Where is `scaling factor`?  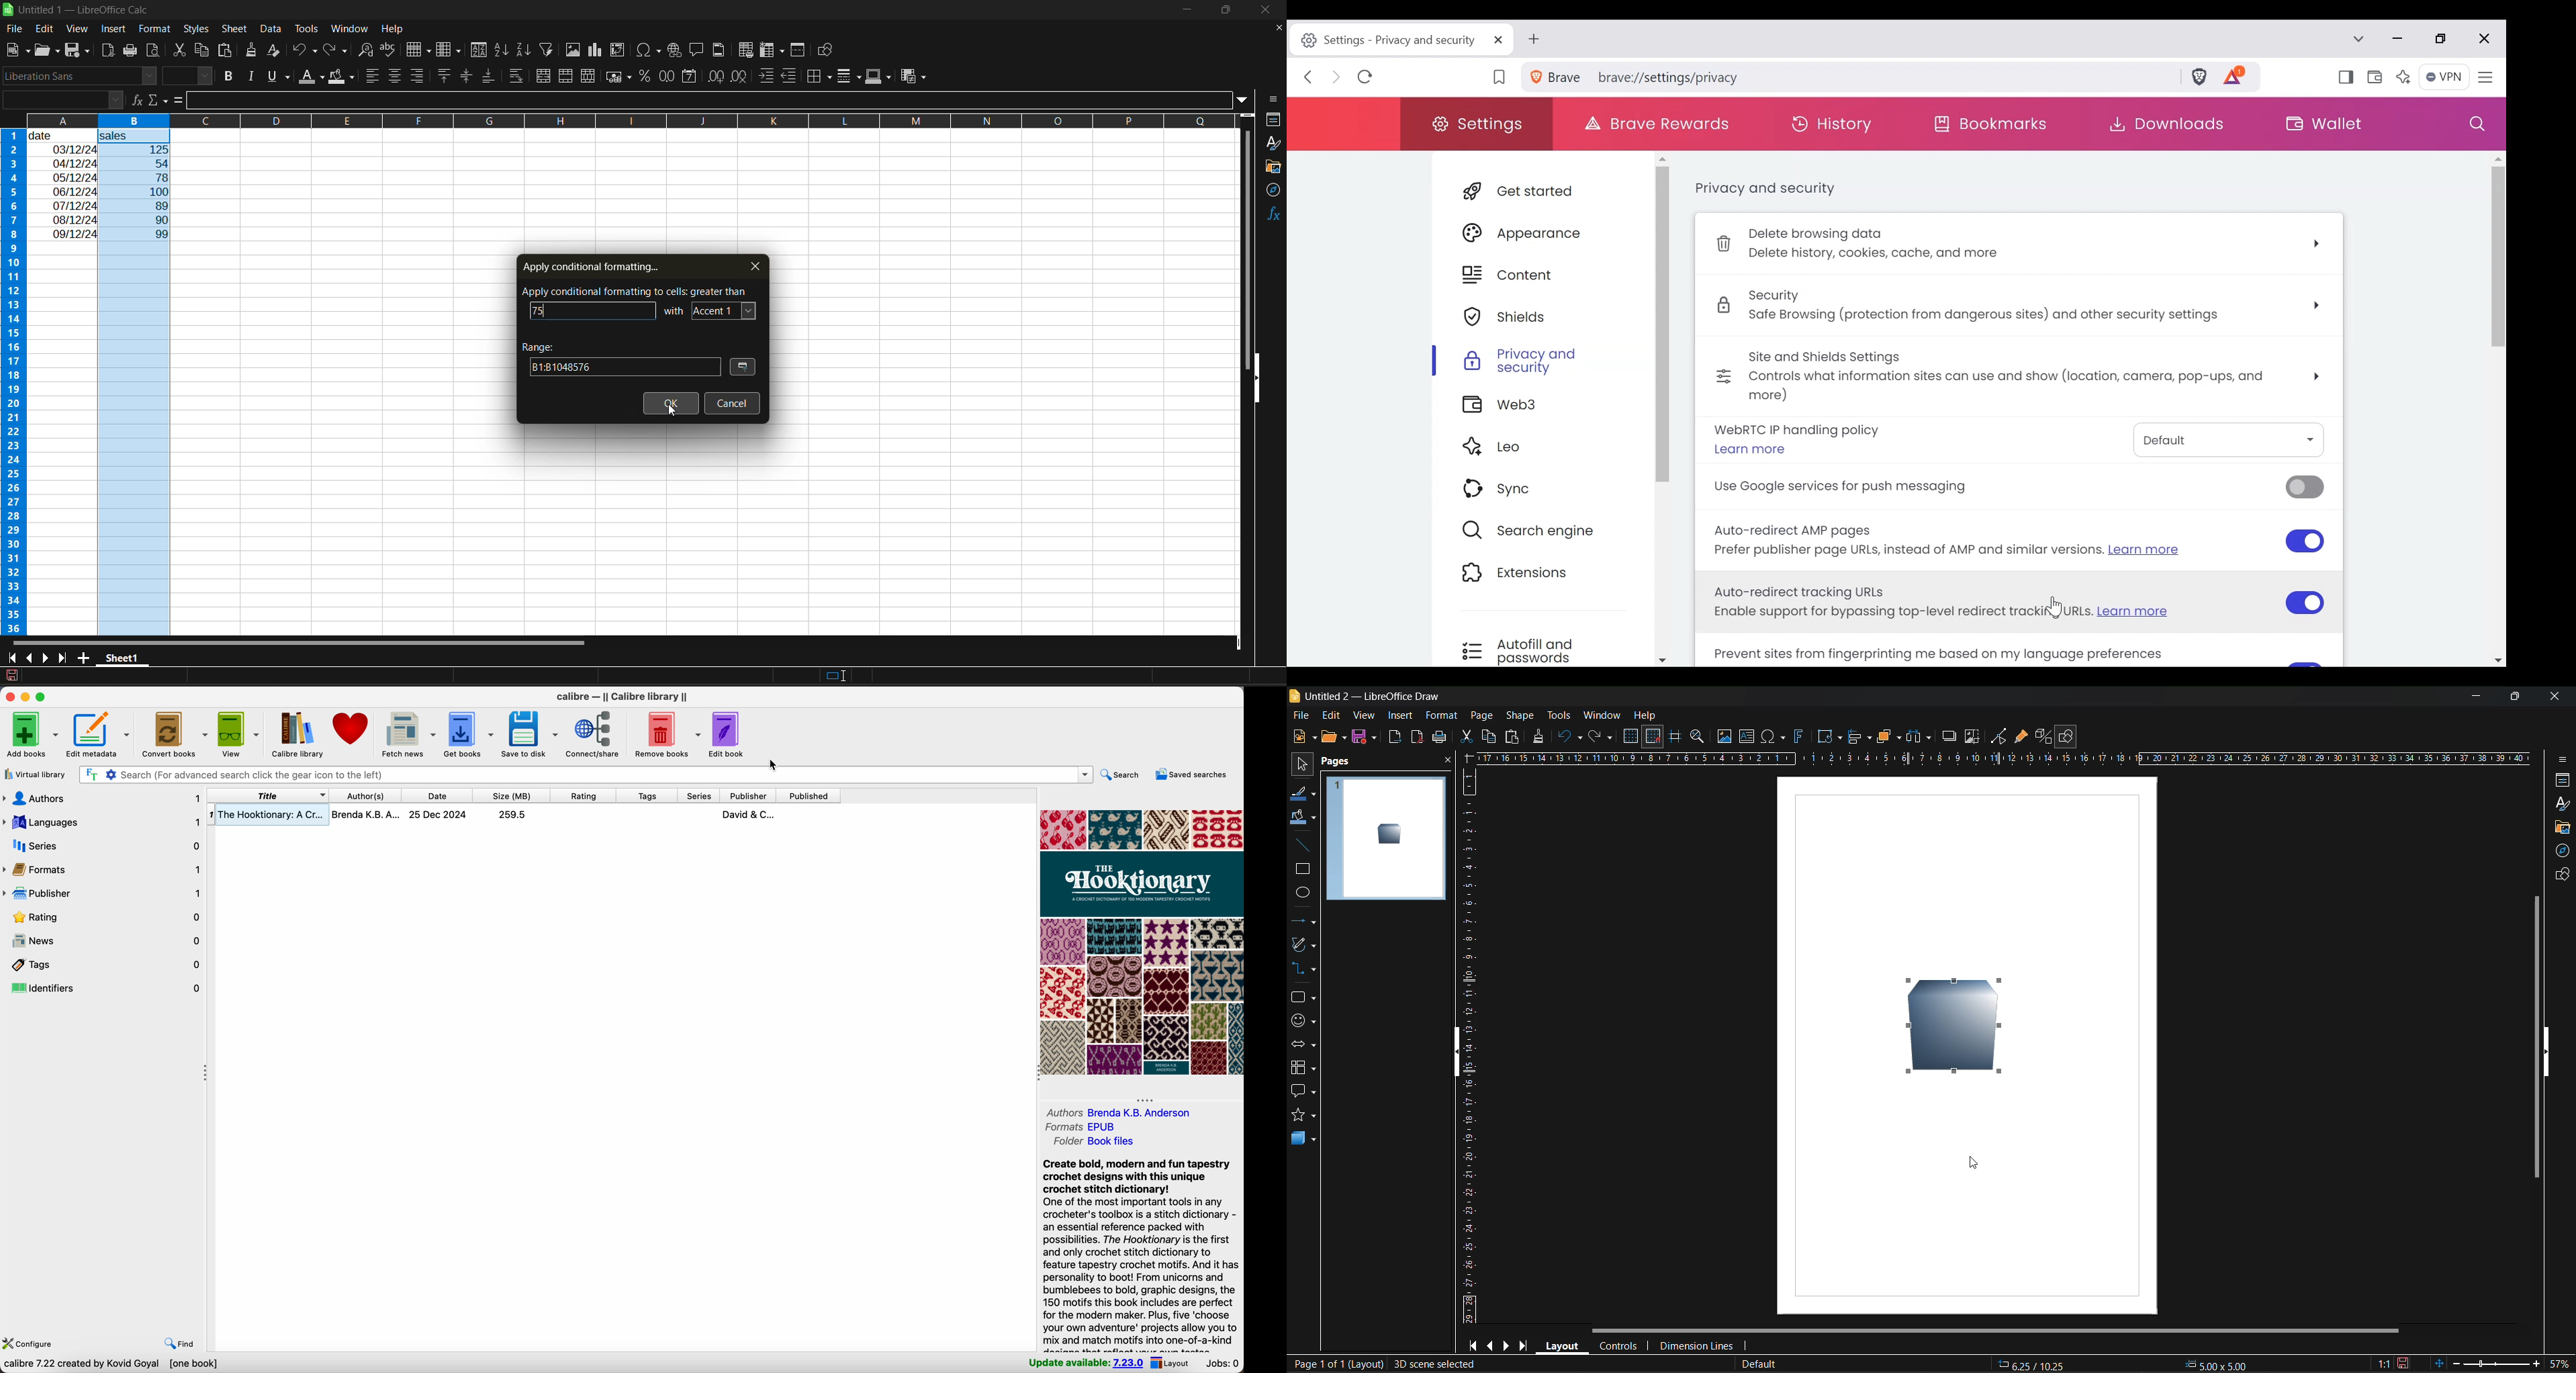
scaling factor is located at coordinates (2383, 1361).